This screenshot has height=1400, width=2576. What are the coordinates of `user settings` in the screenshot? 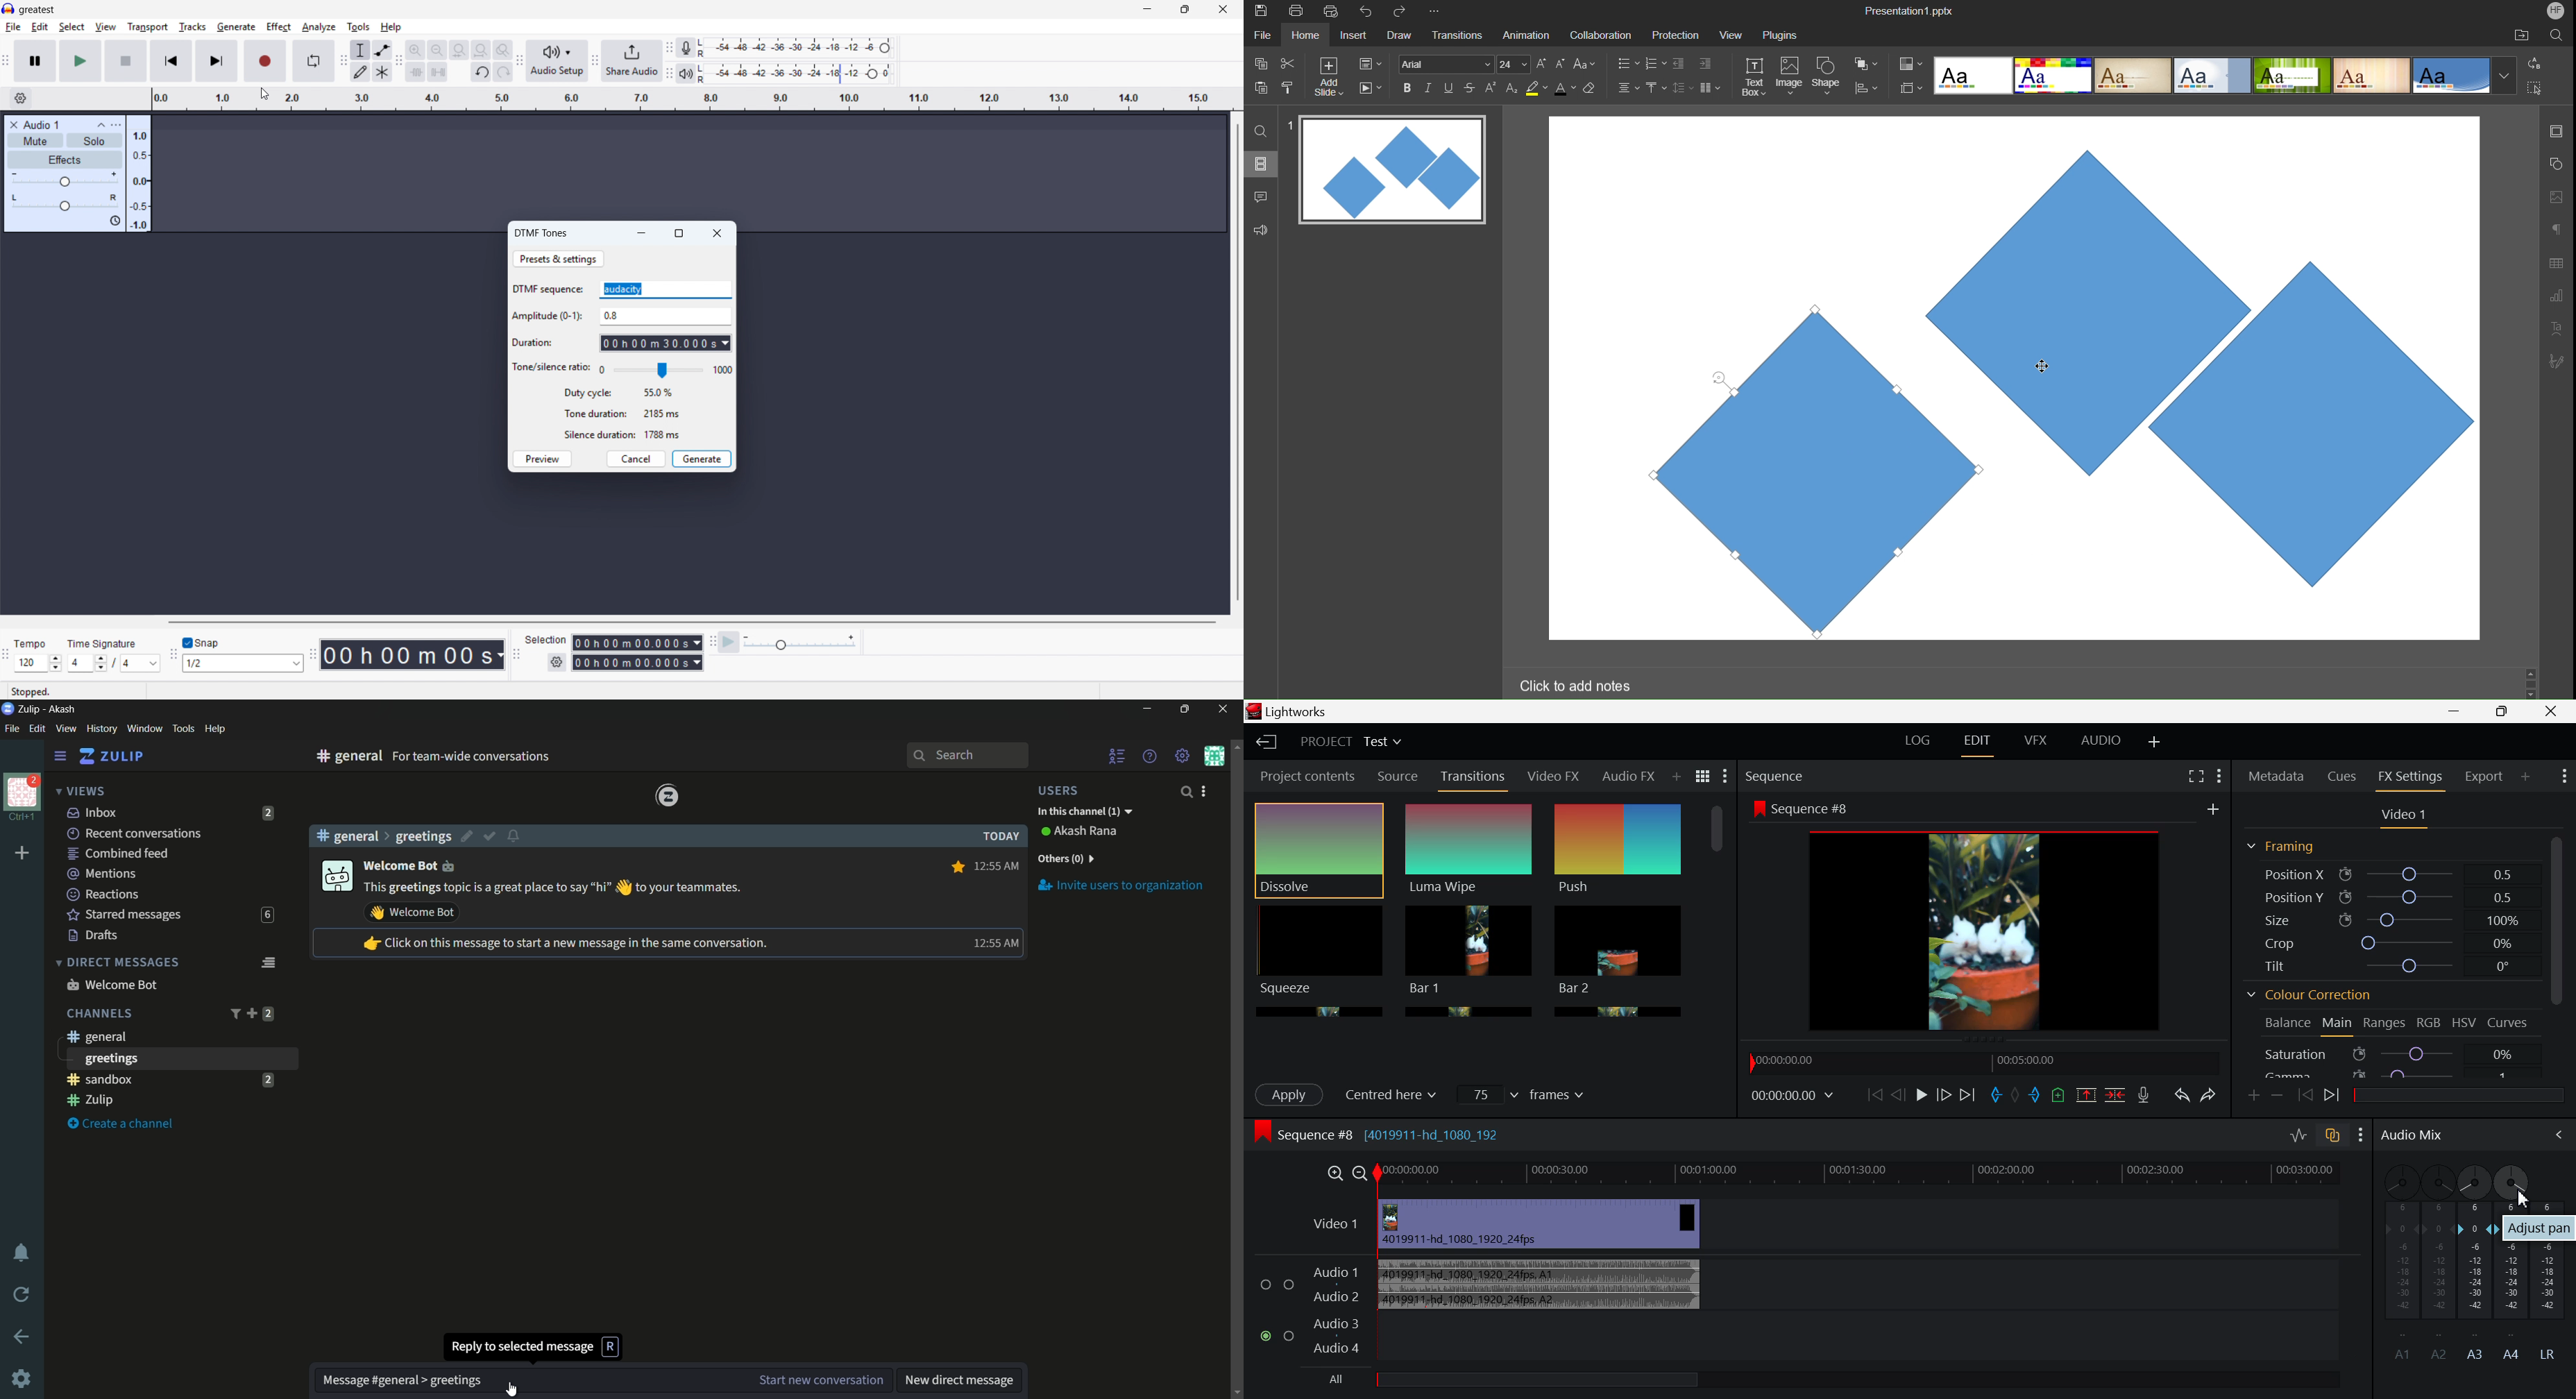 It's located at (1206, 791).